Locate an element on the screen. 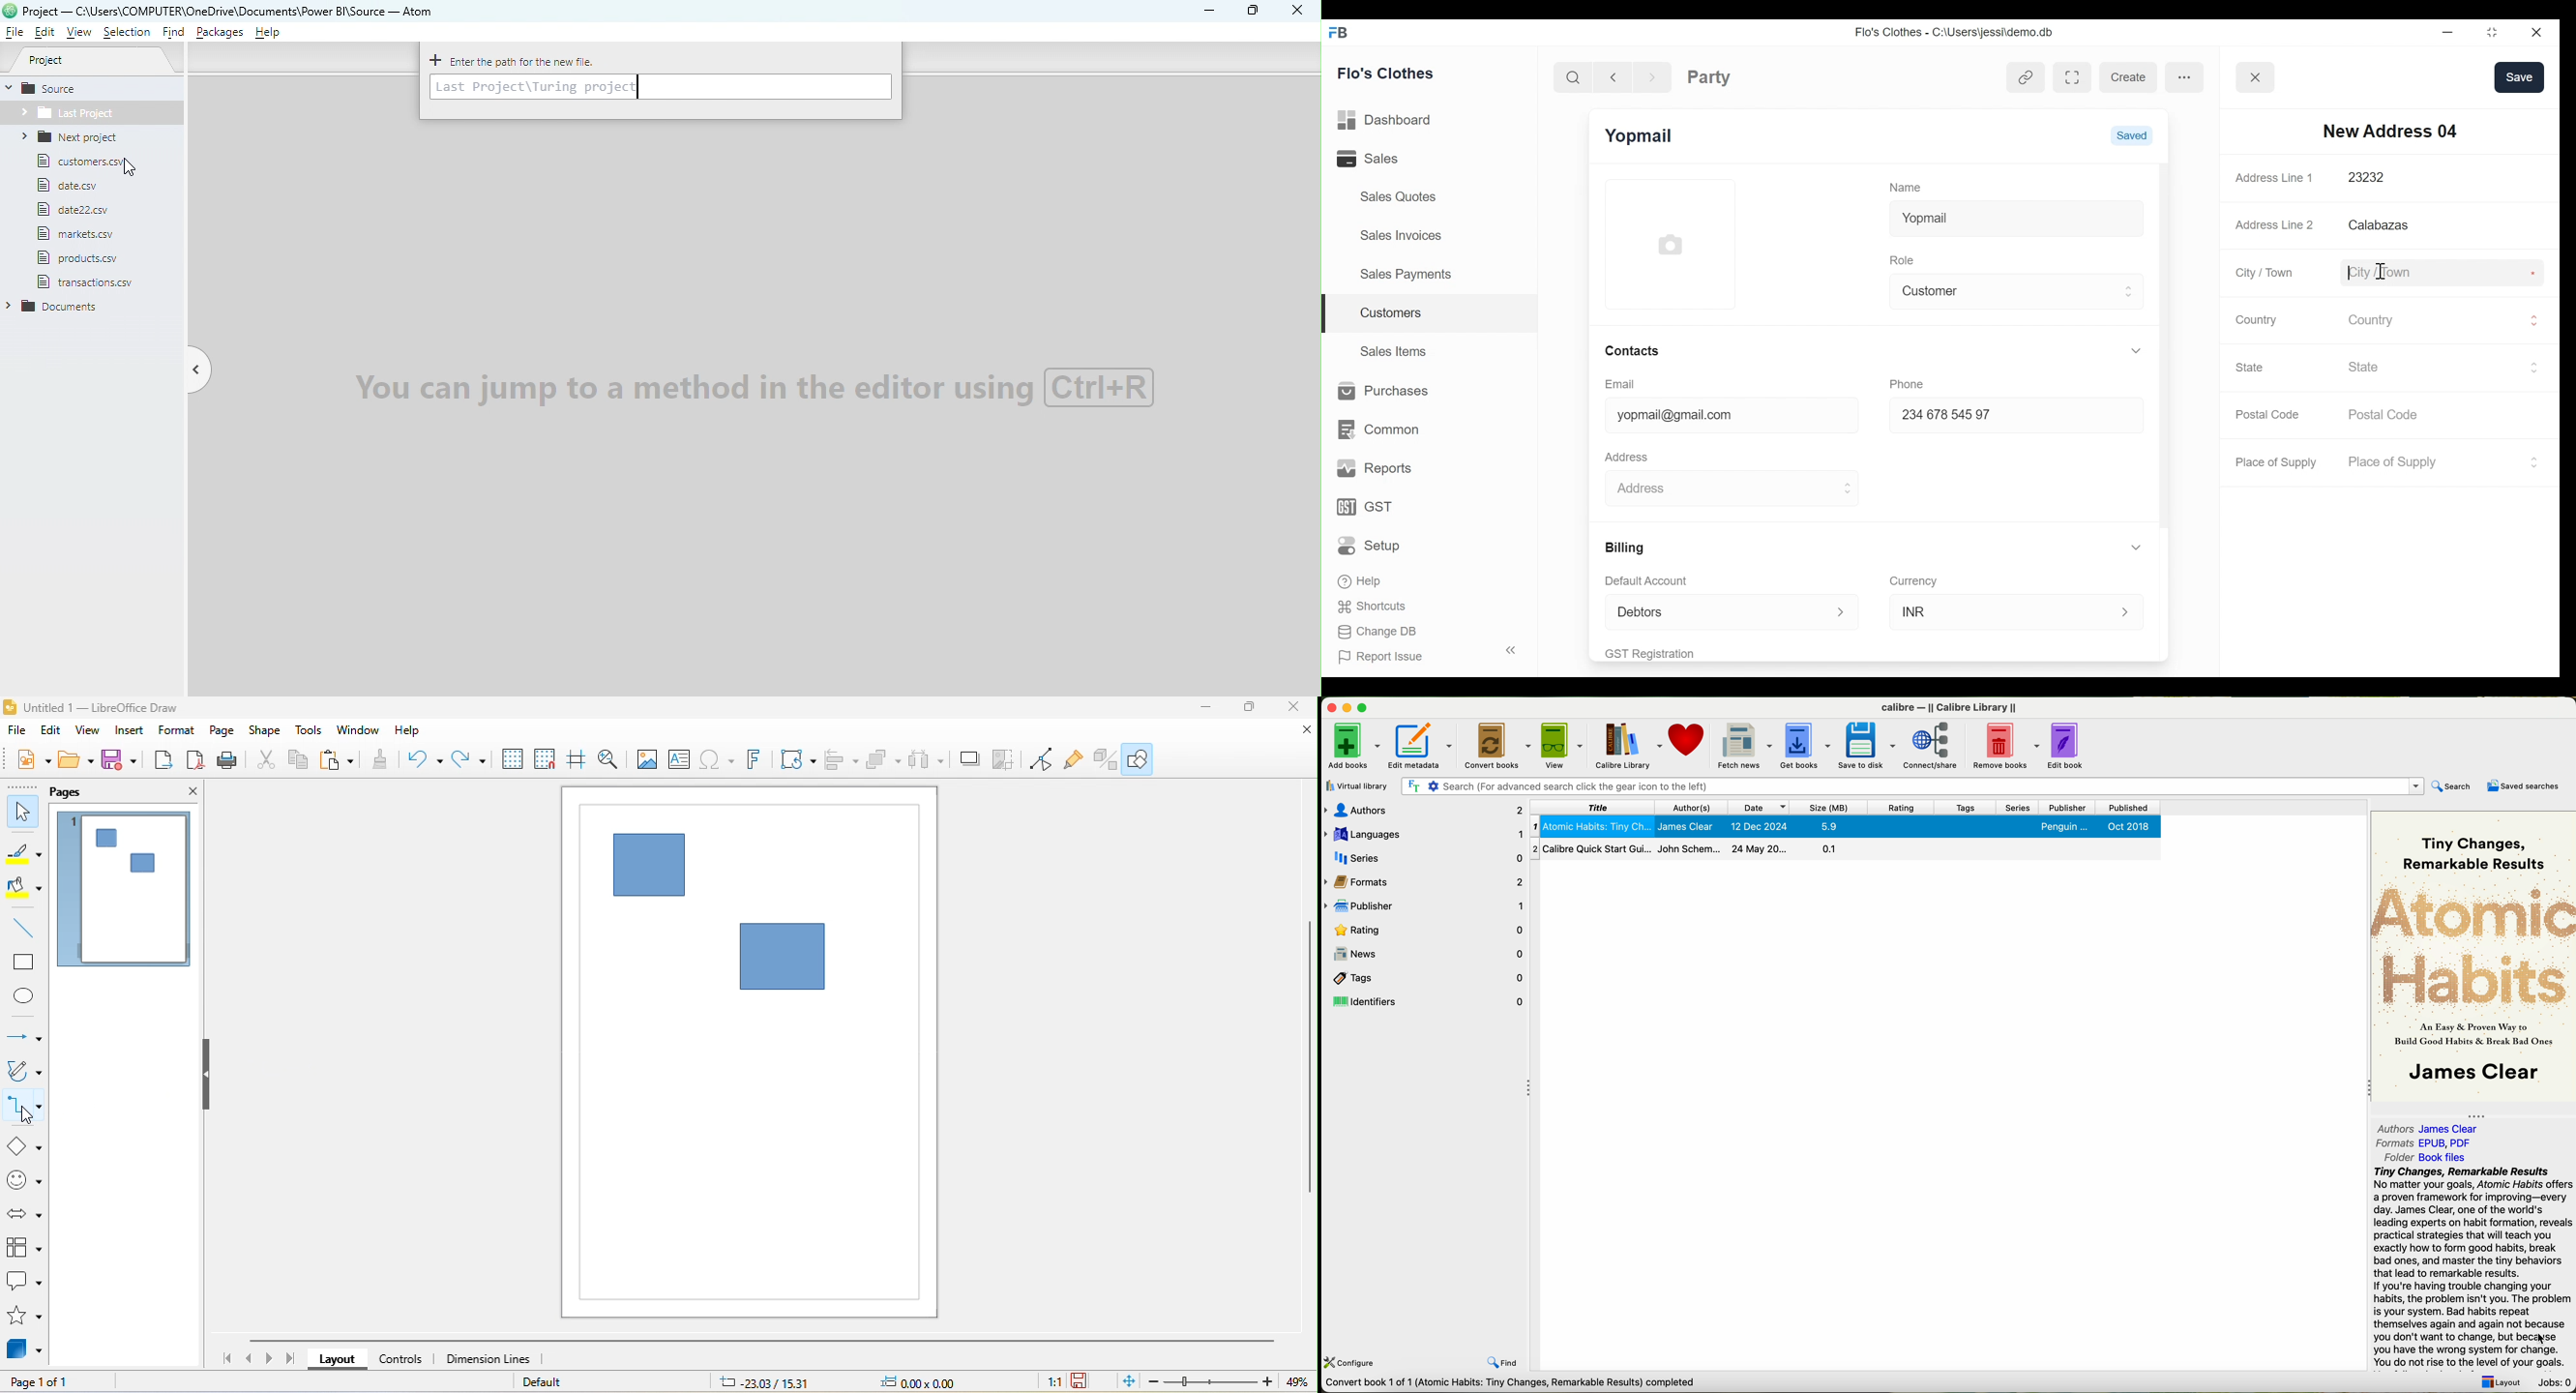  flow chart is located at coordinates (26, 1248).